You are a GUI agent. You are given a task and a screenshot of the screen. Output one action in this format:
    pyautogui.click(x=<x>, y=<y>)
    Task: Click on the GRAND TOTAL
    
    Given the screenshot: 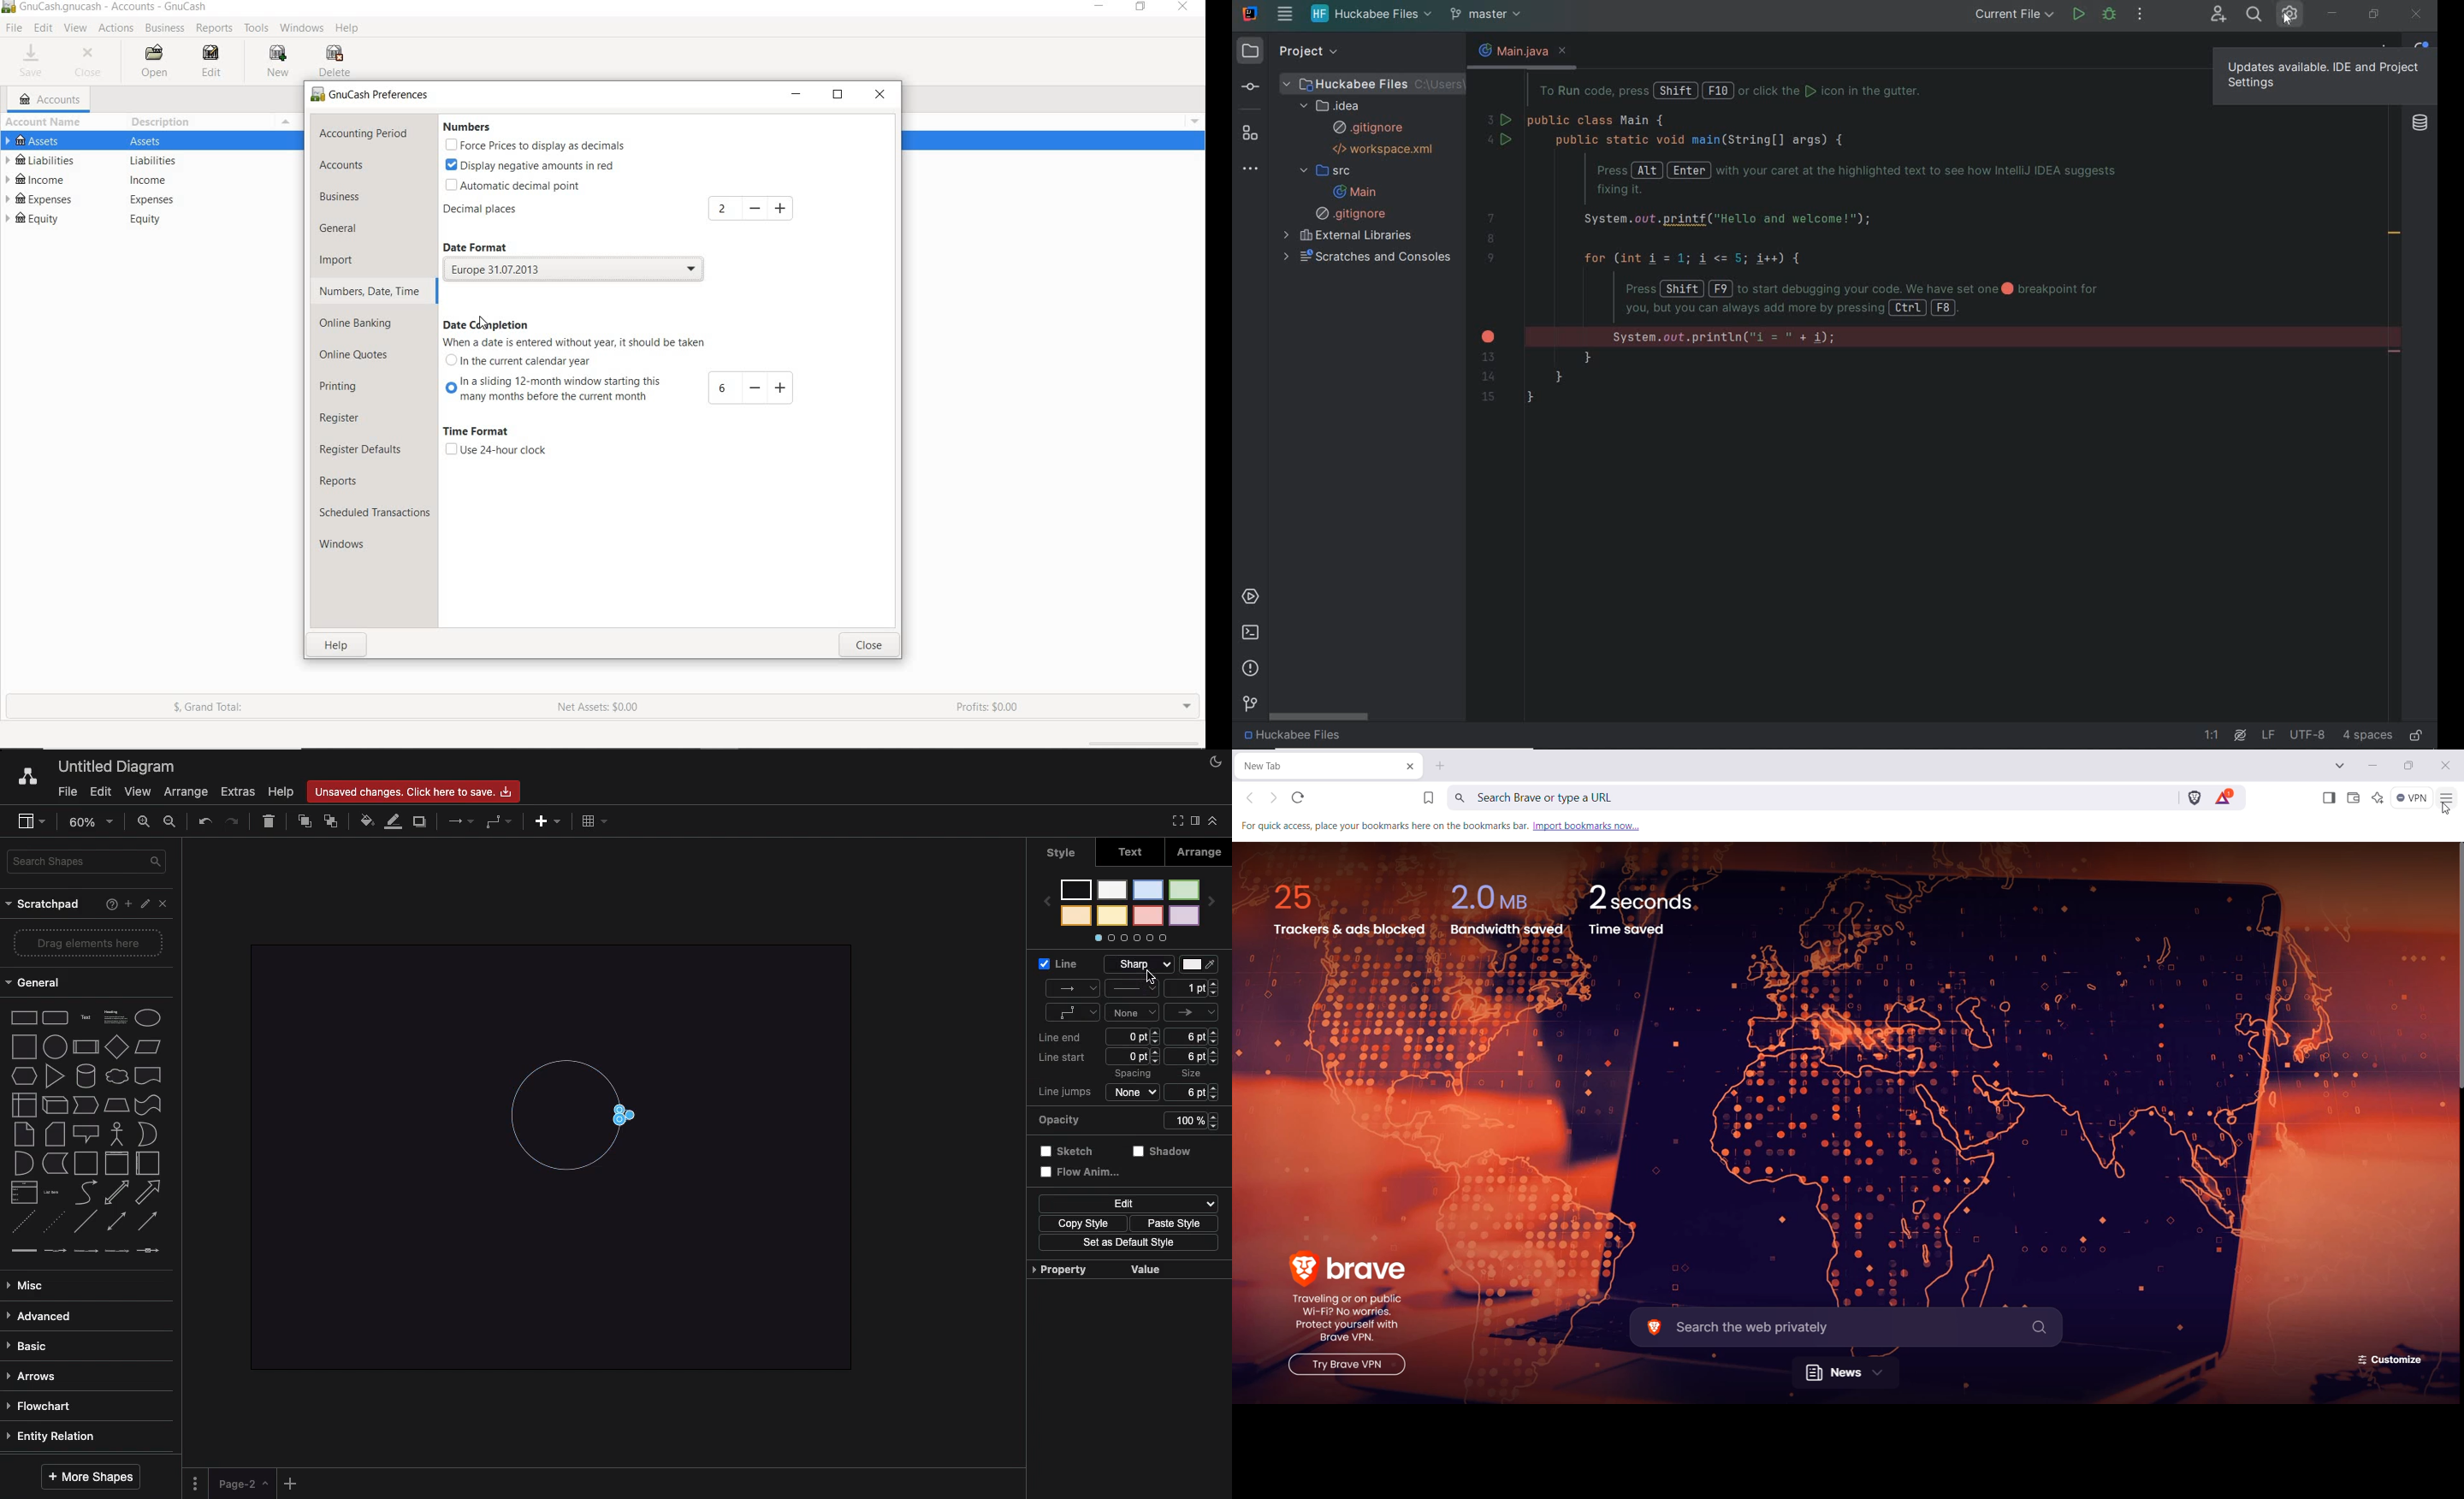 What is the action you would take?
    pyautogui.click(x=215, y=710)
    